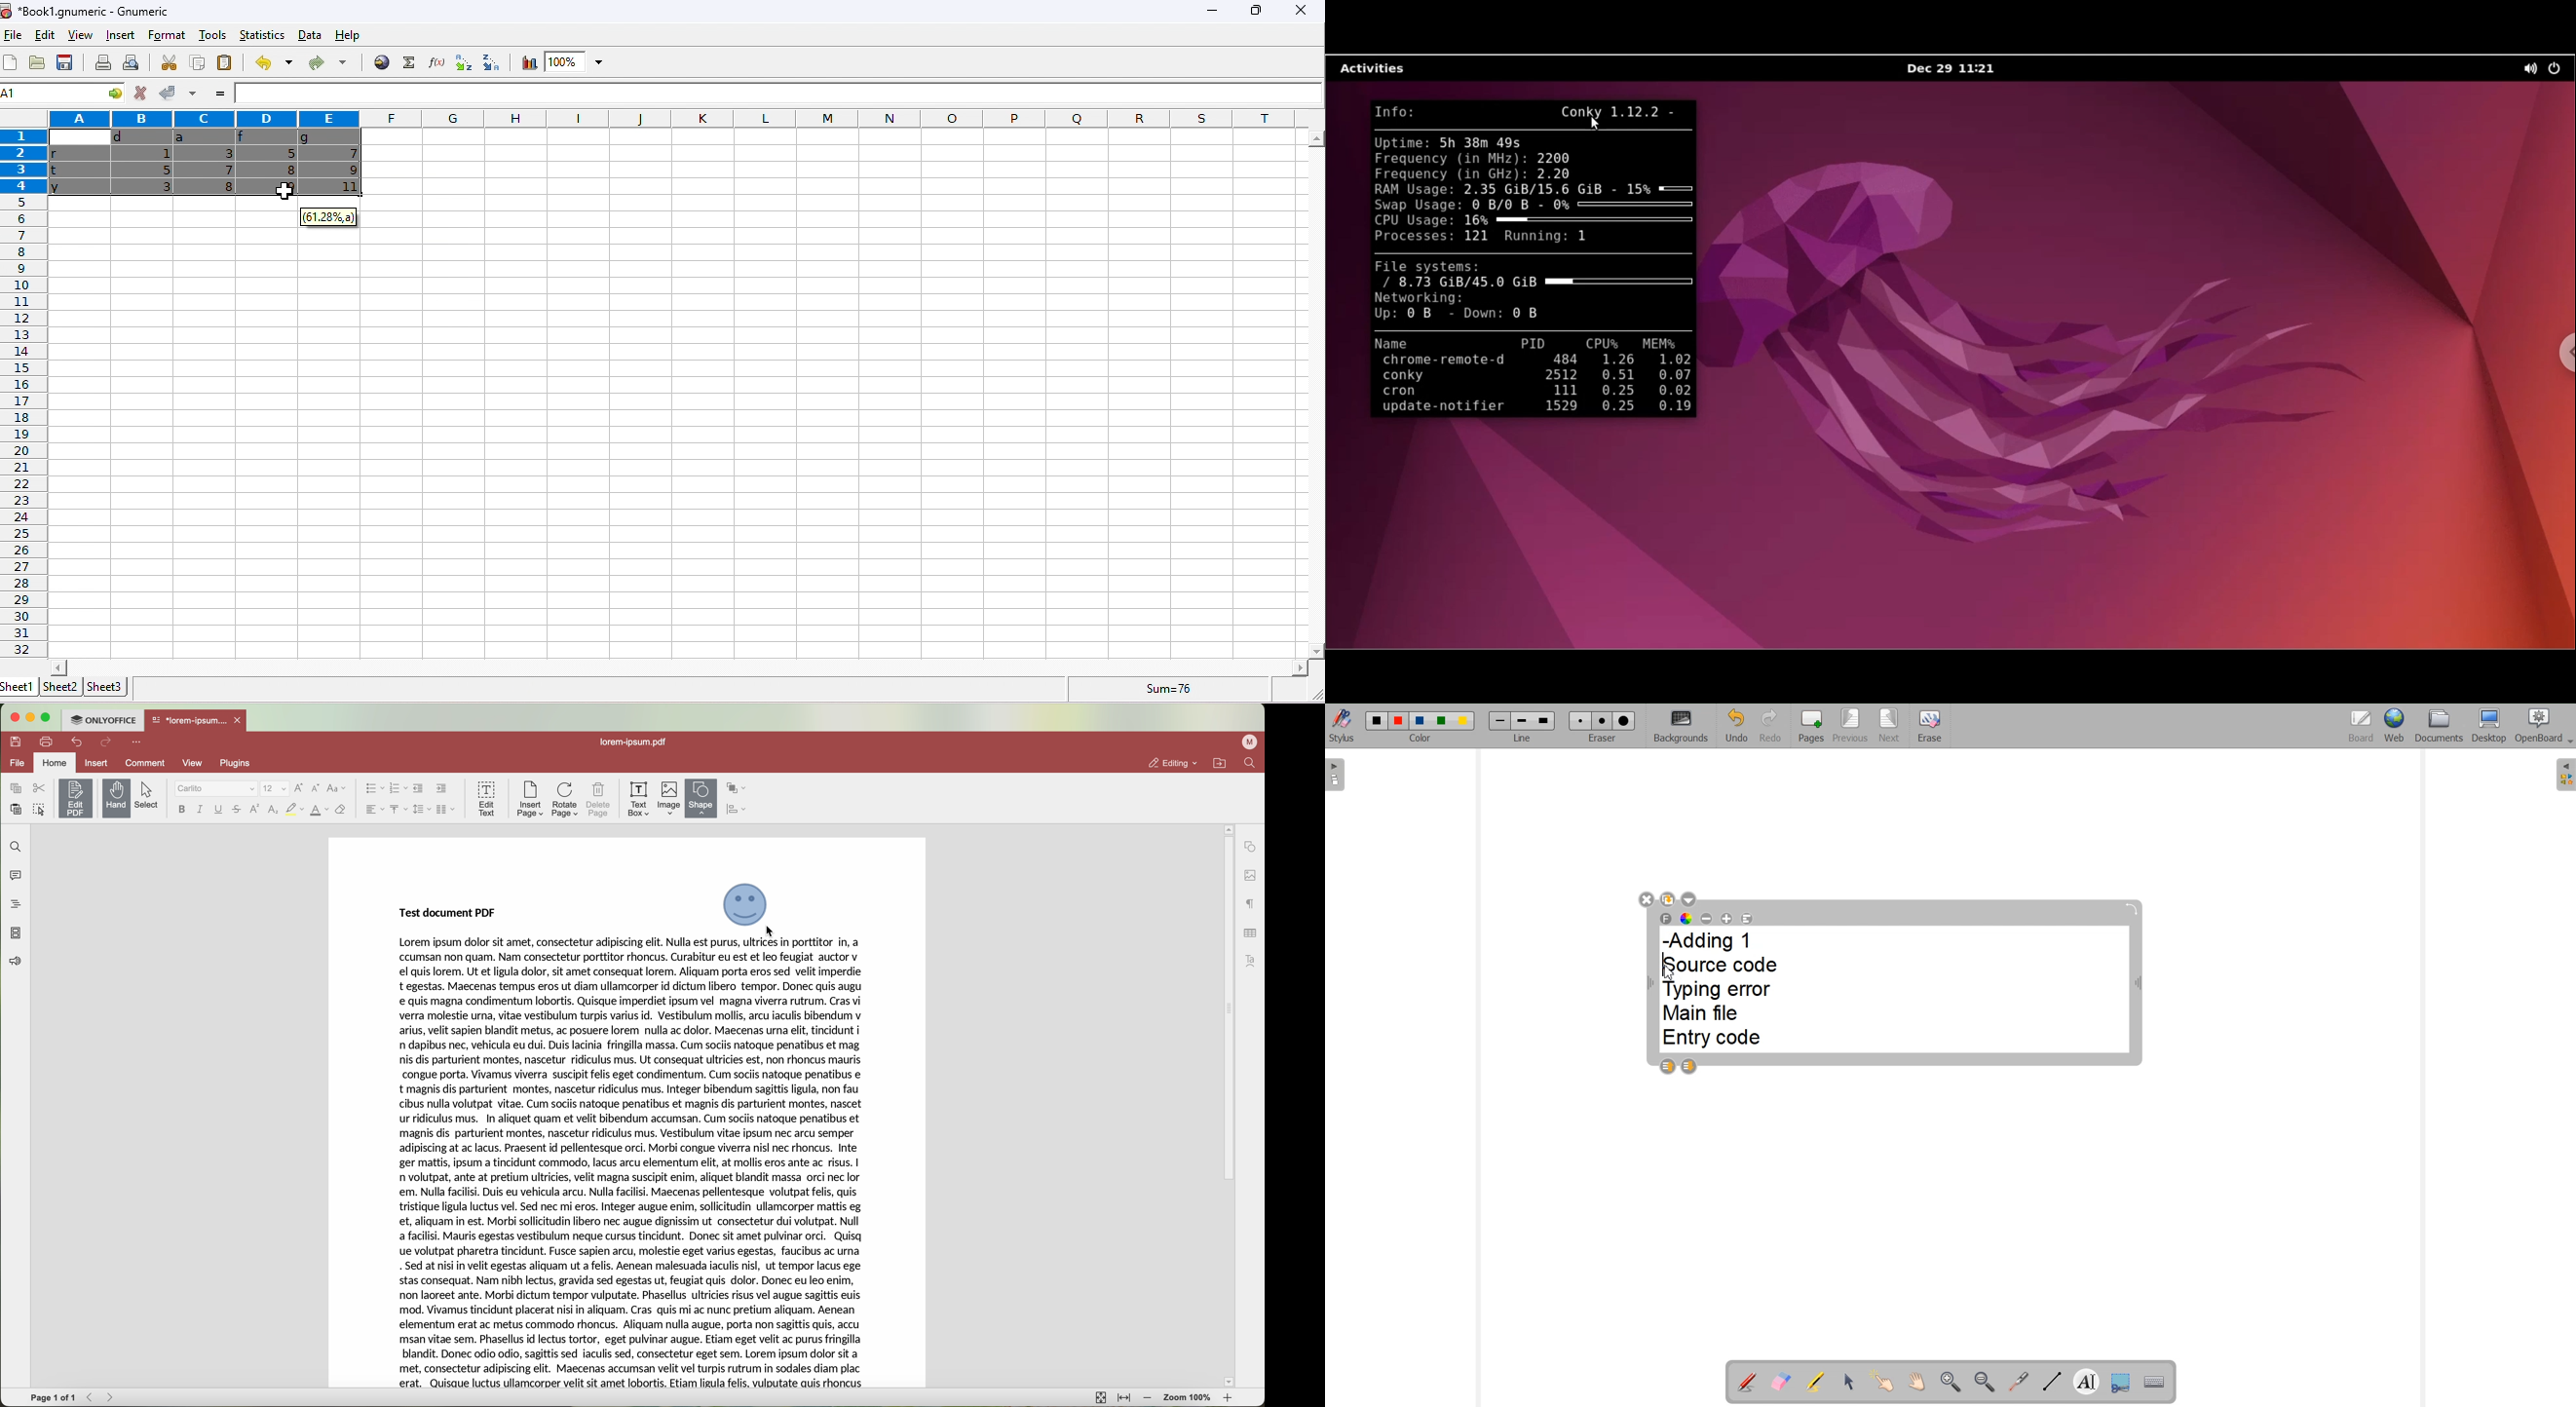 This screenshot has height=1428, width=2576. I want to click on comments, so click(15, 877).